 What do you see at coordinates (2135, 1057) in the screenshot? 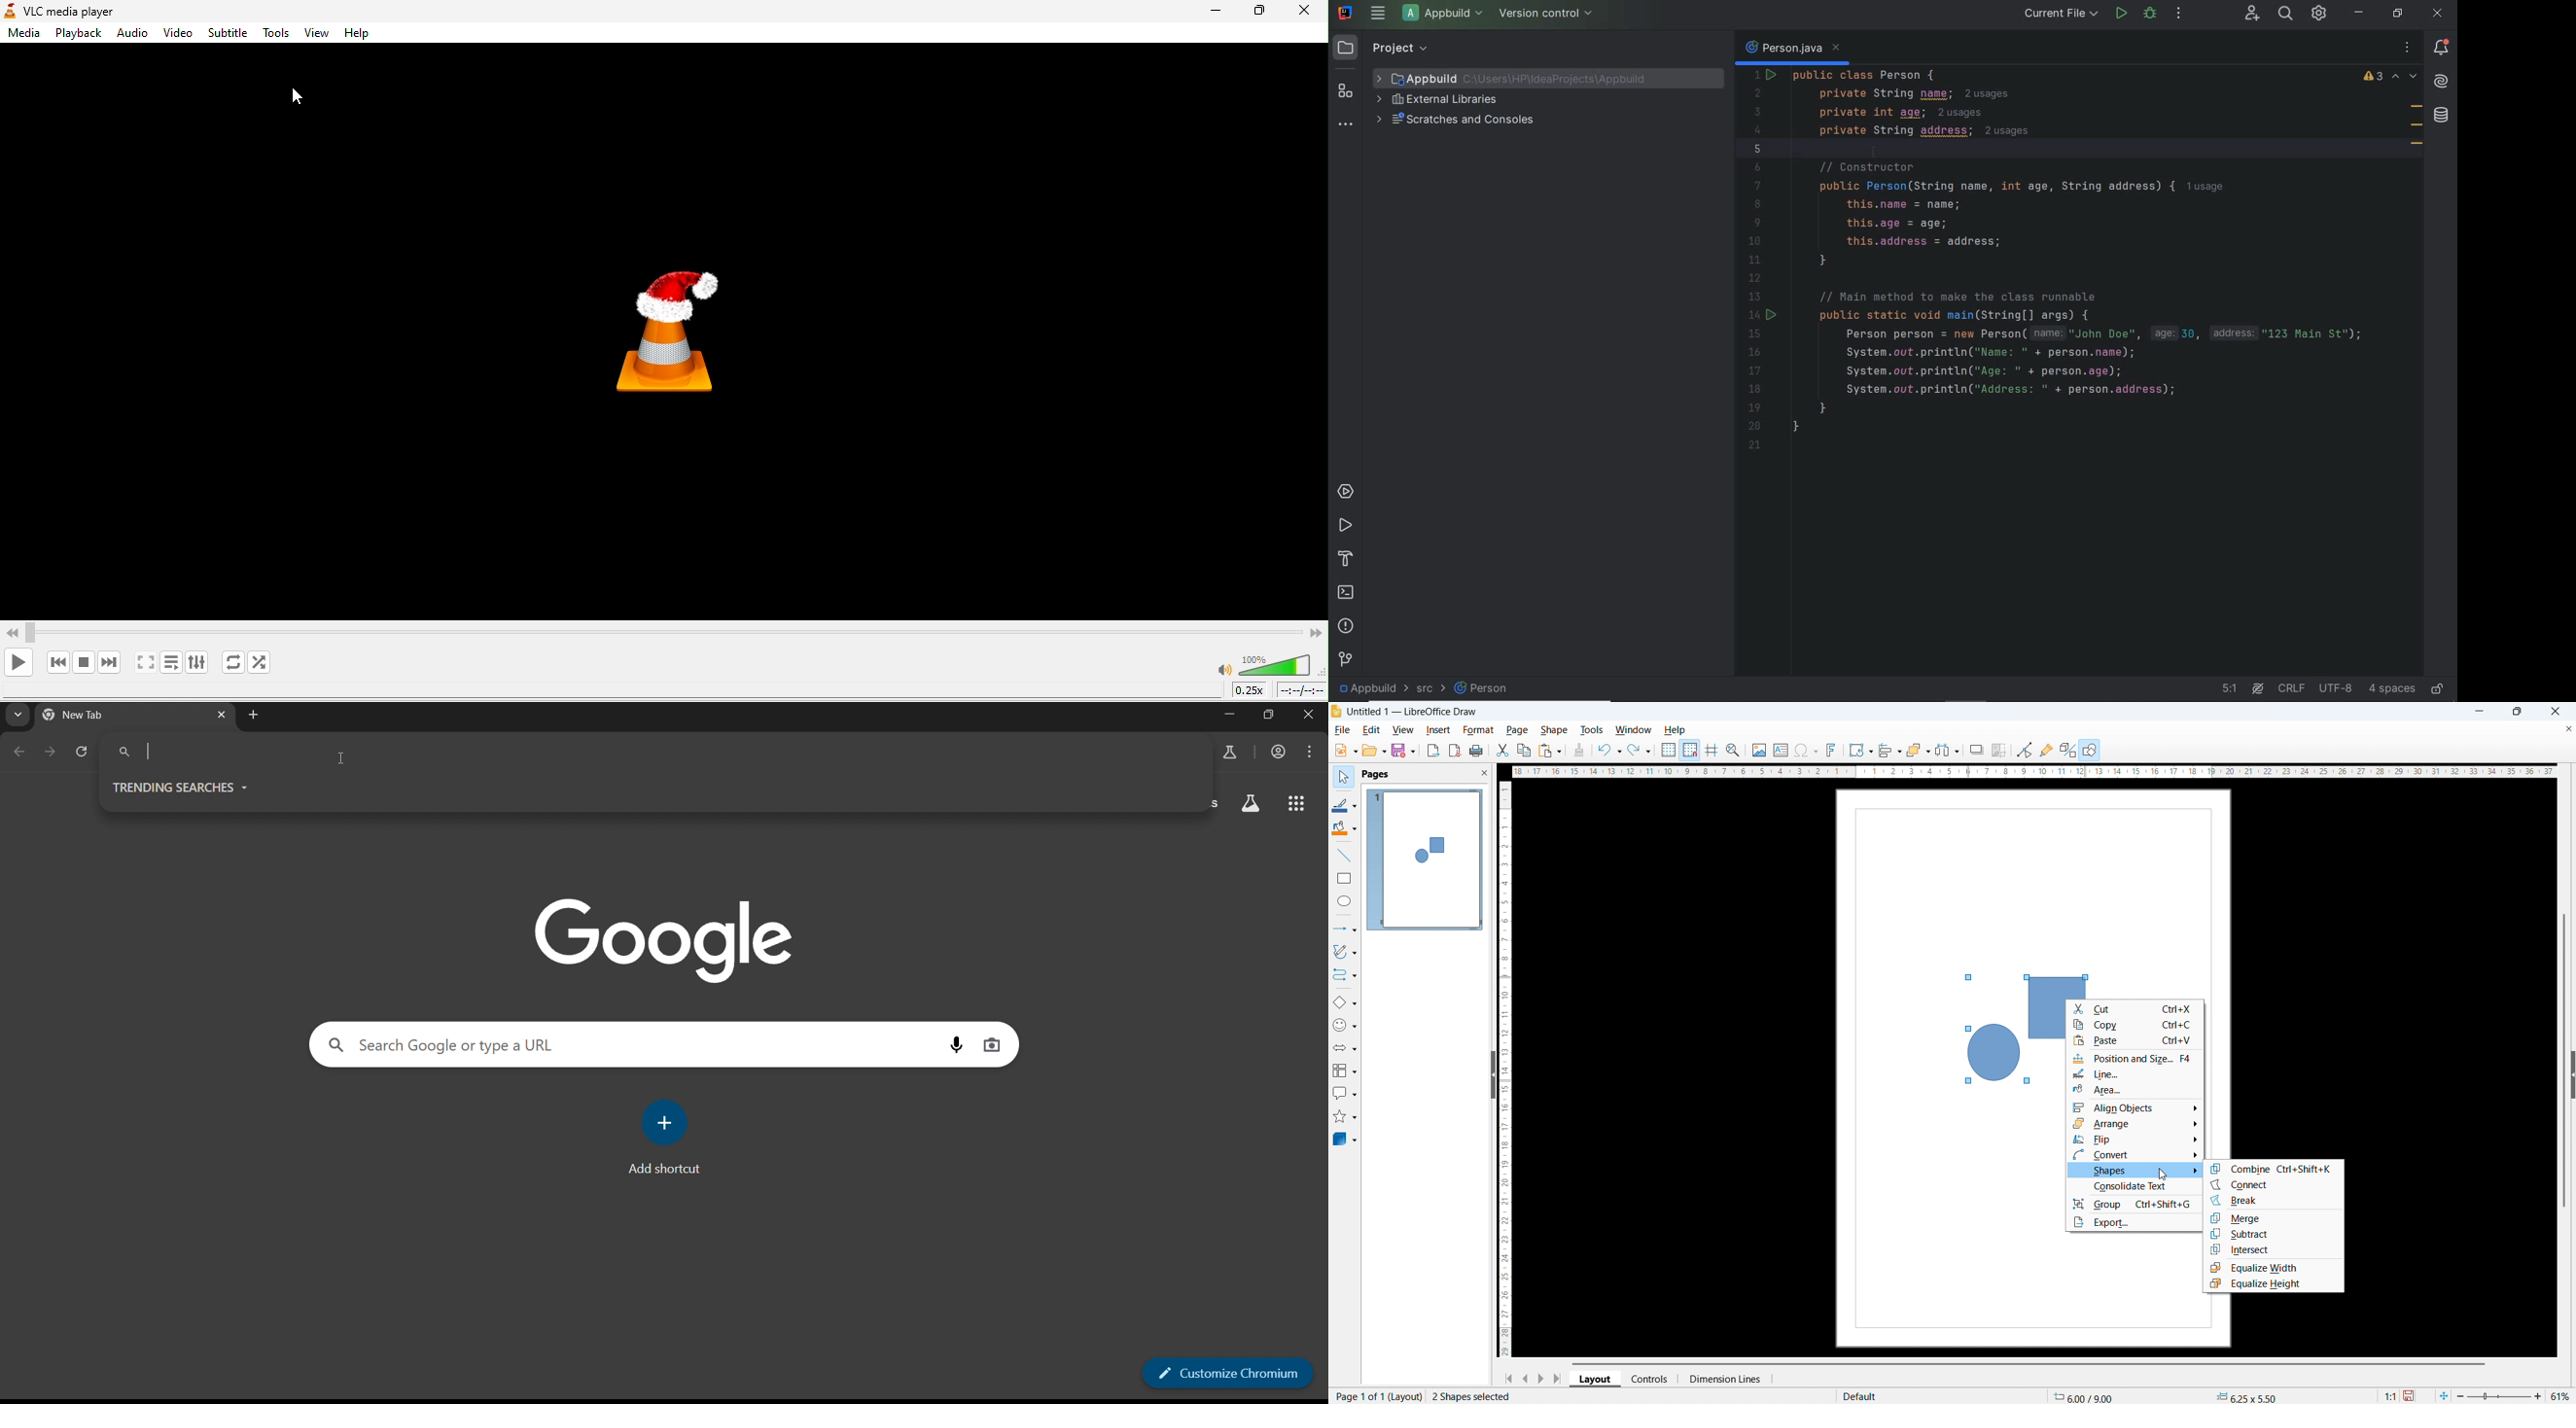
I see `position and size` at bounding box center [2135, 1057].